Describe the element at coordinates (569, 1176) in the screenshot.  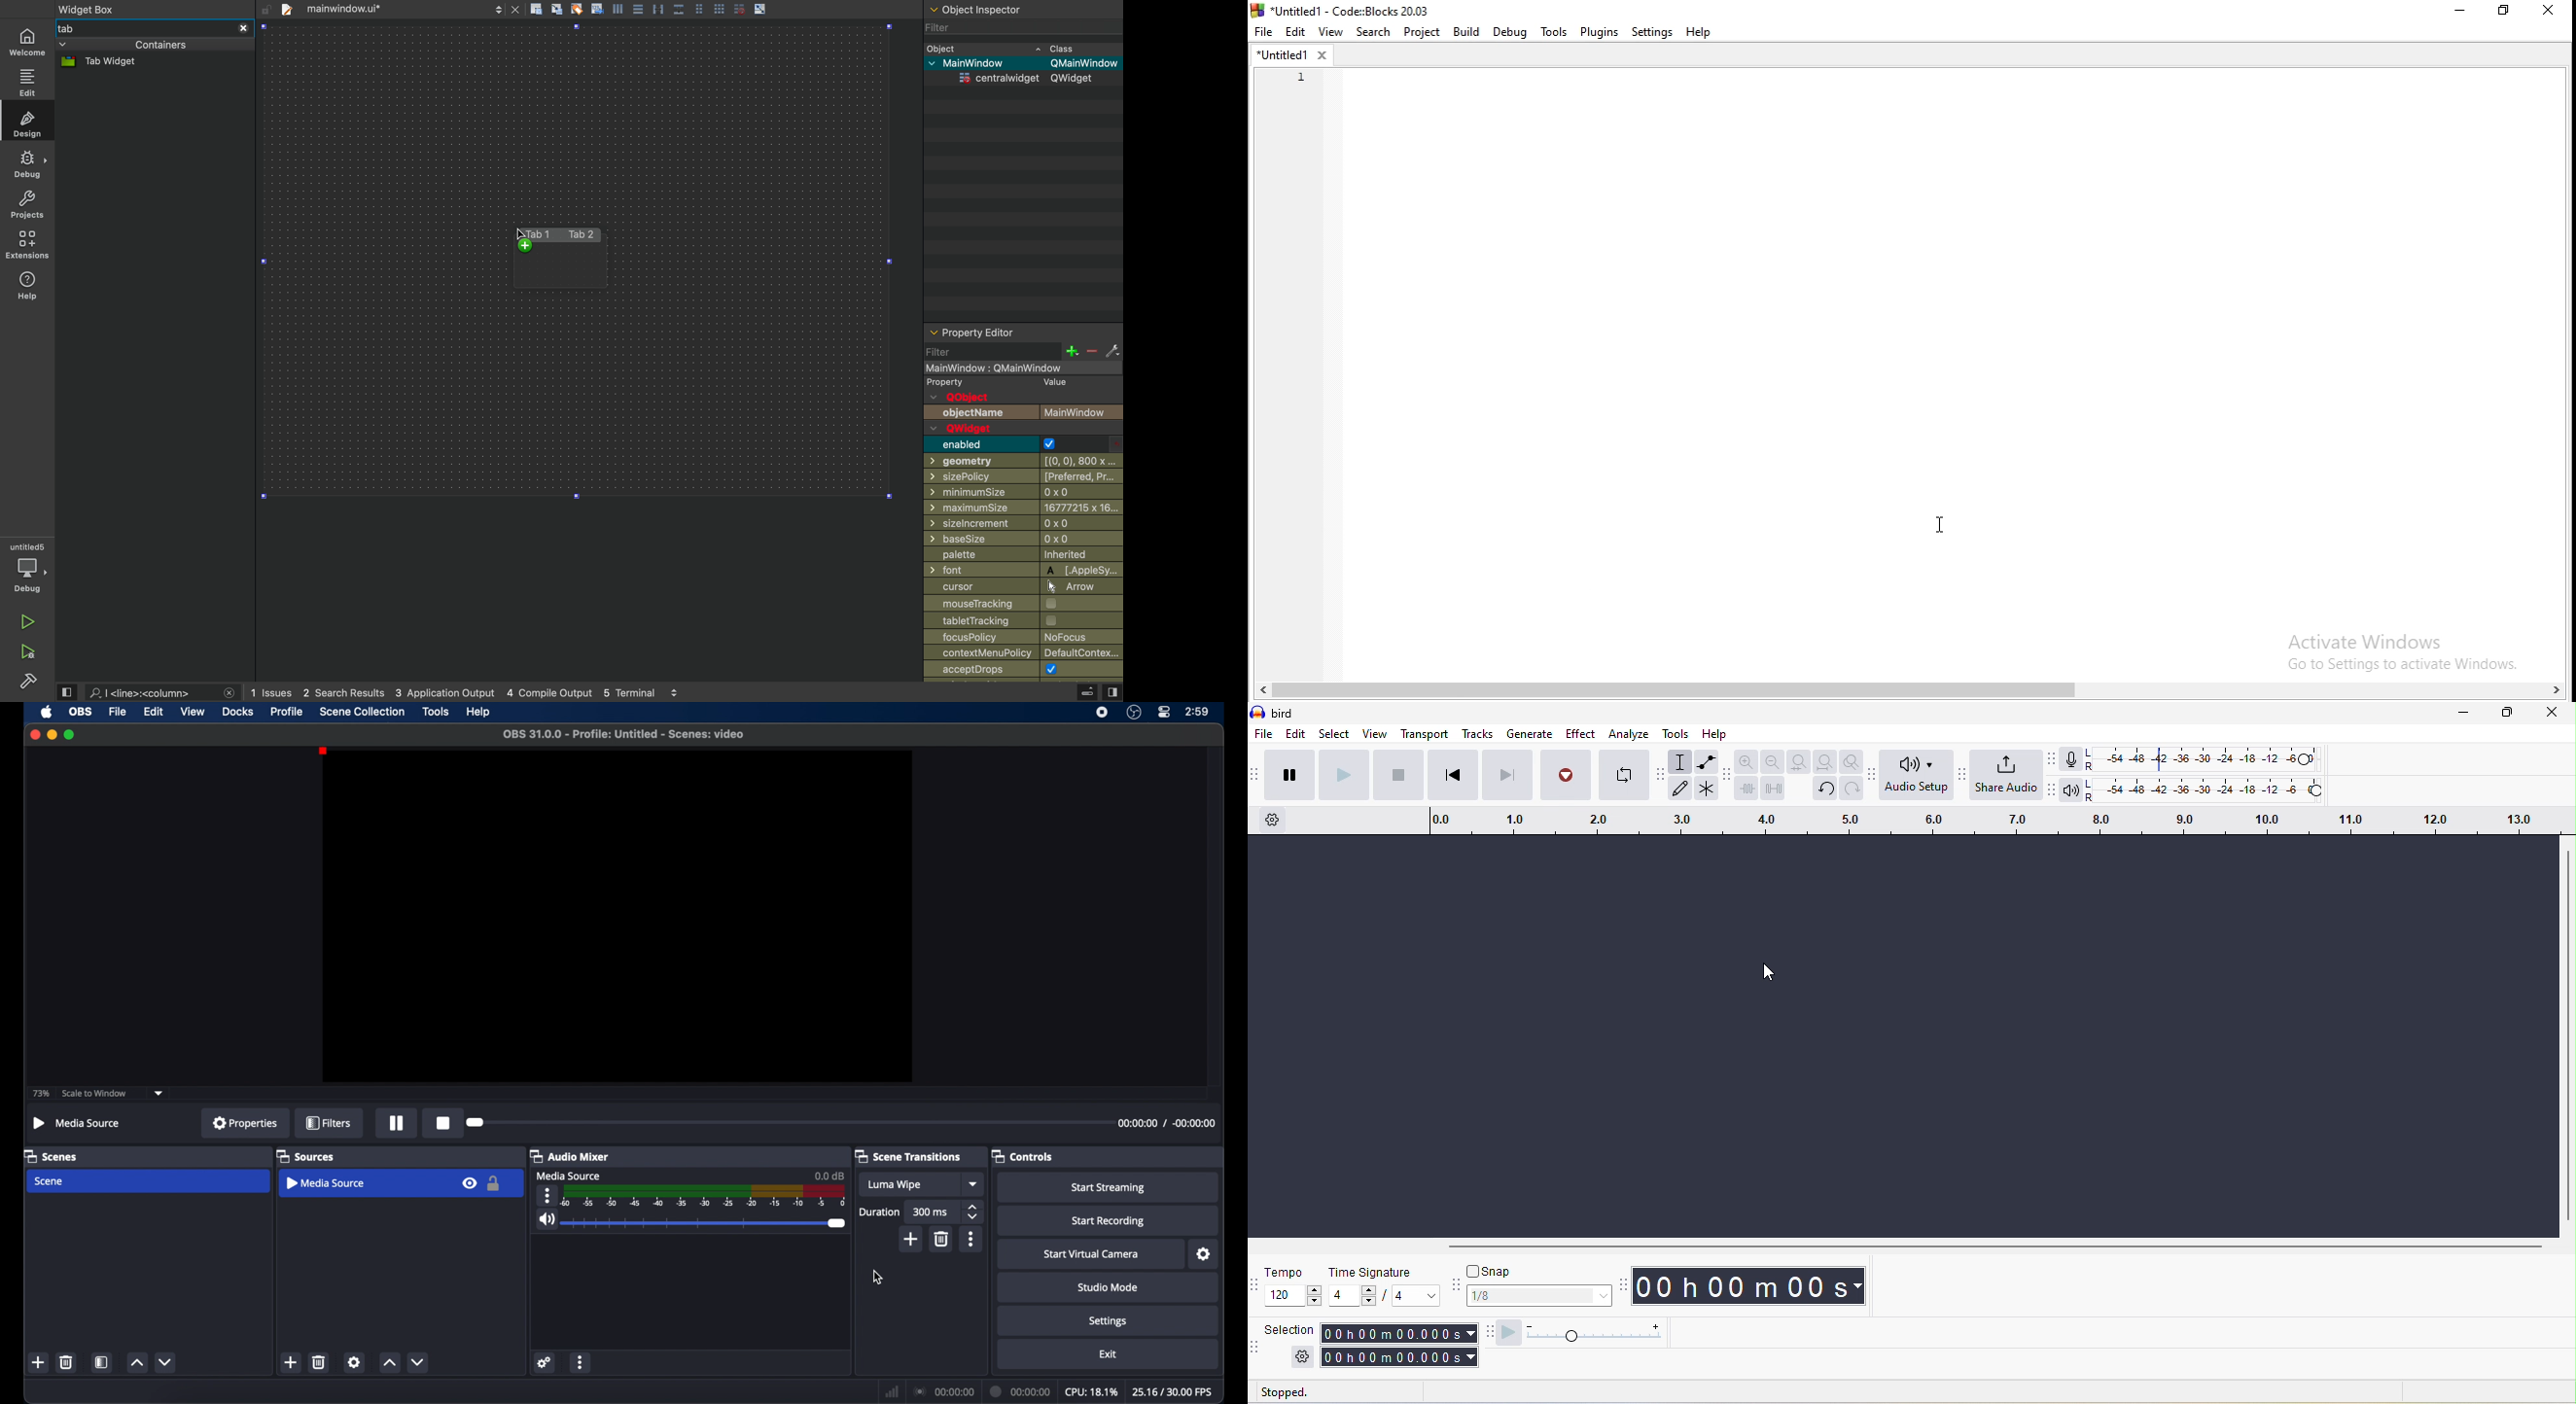
I see `media source` at that location.